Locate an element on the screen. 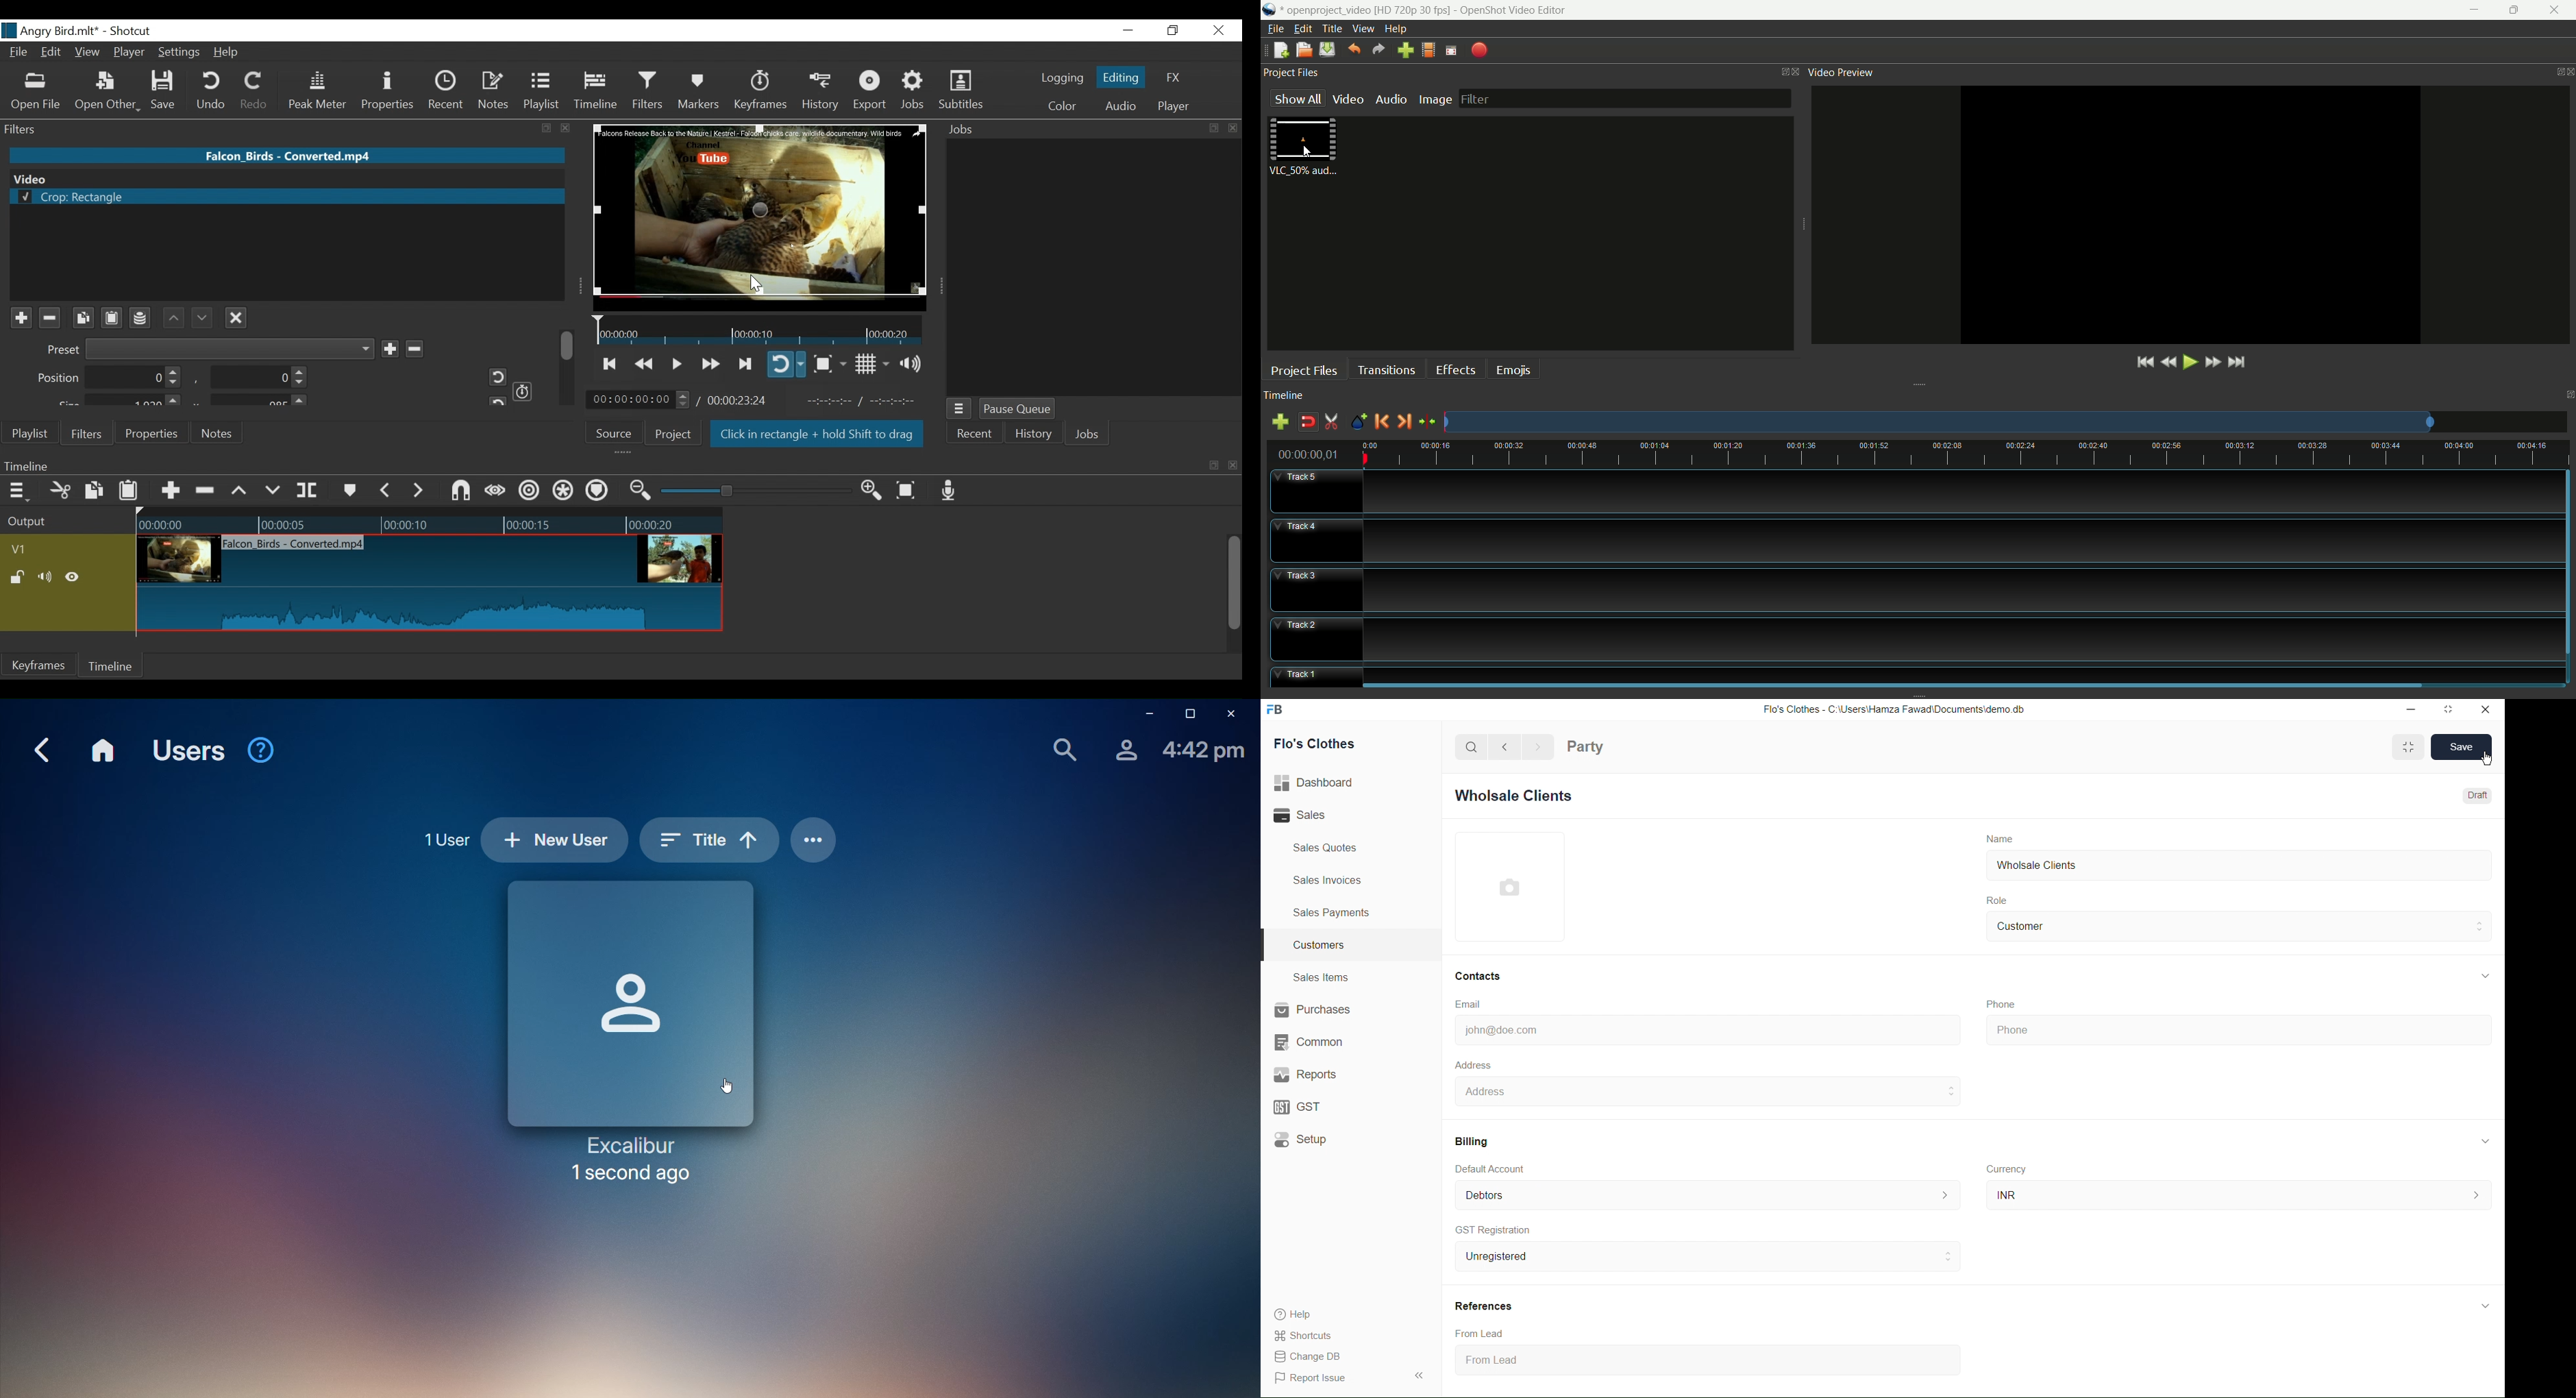 Image resolution: width=2576 pixels, height=1400 pixels. Next Marker is located at coordinates (420, 490).